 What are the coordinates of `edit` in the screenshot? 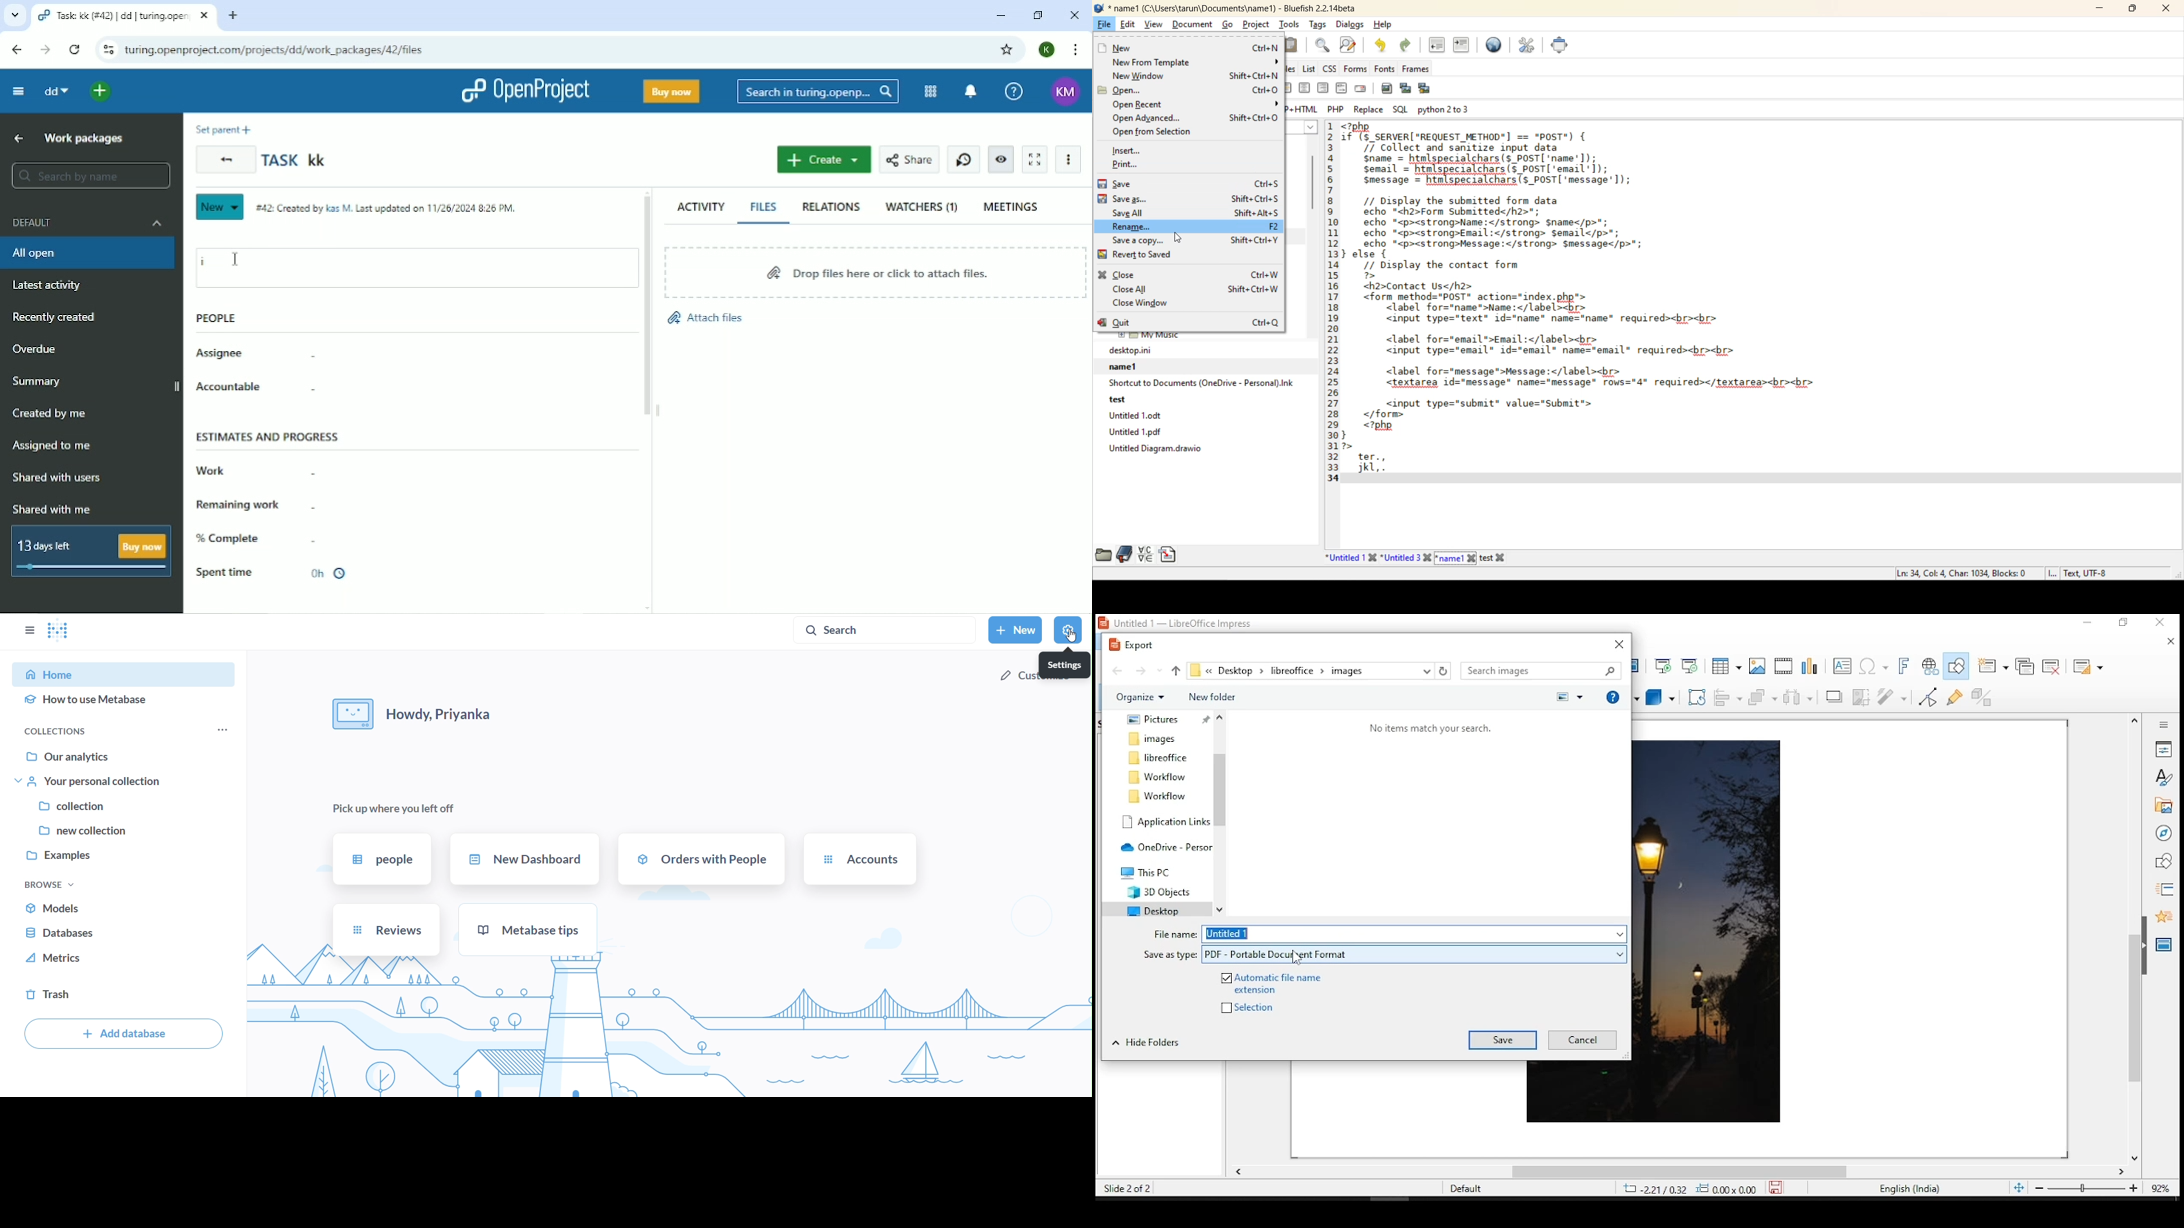 It's located at (1129, 25).